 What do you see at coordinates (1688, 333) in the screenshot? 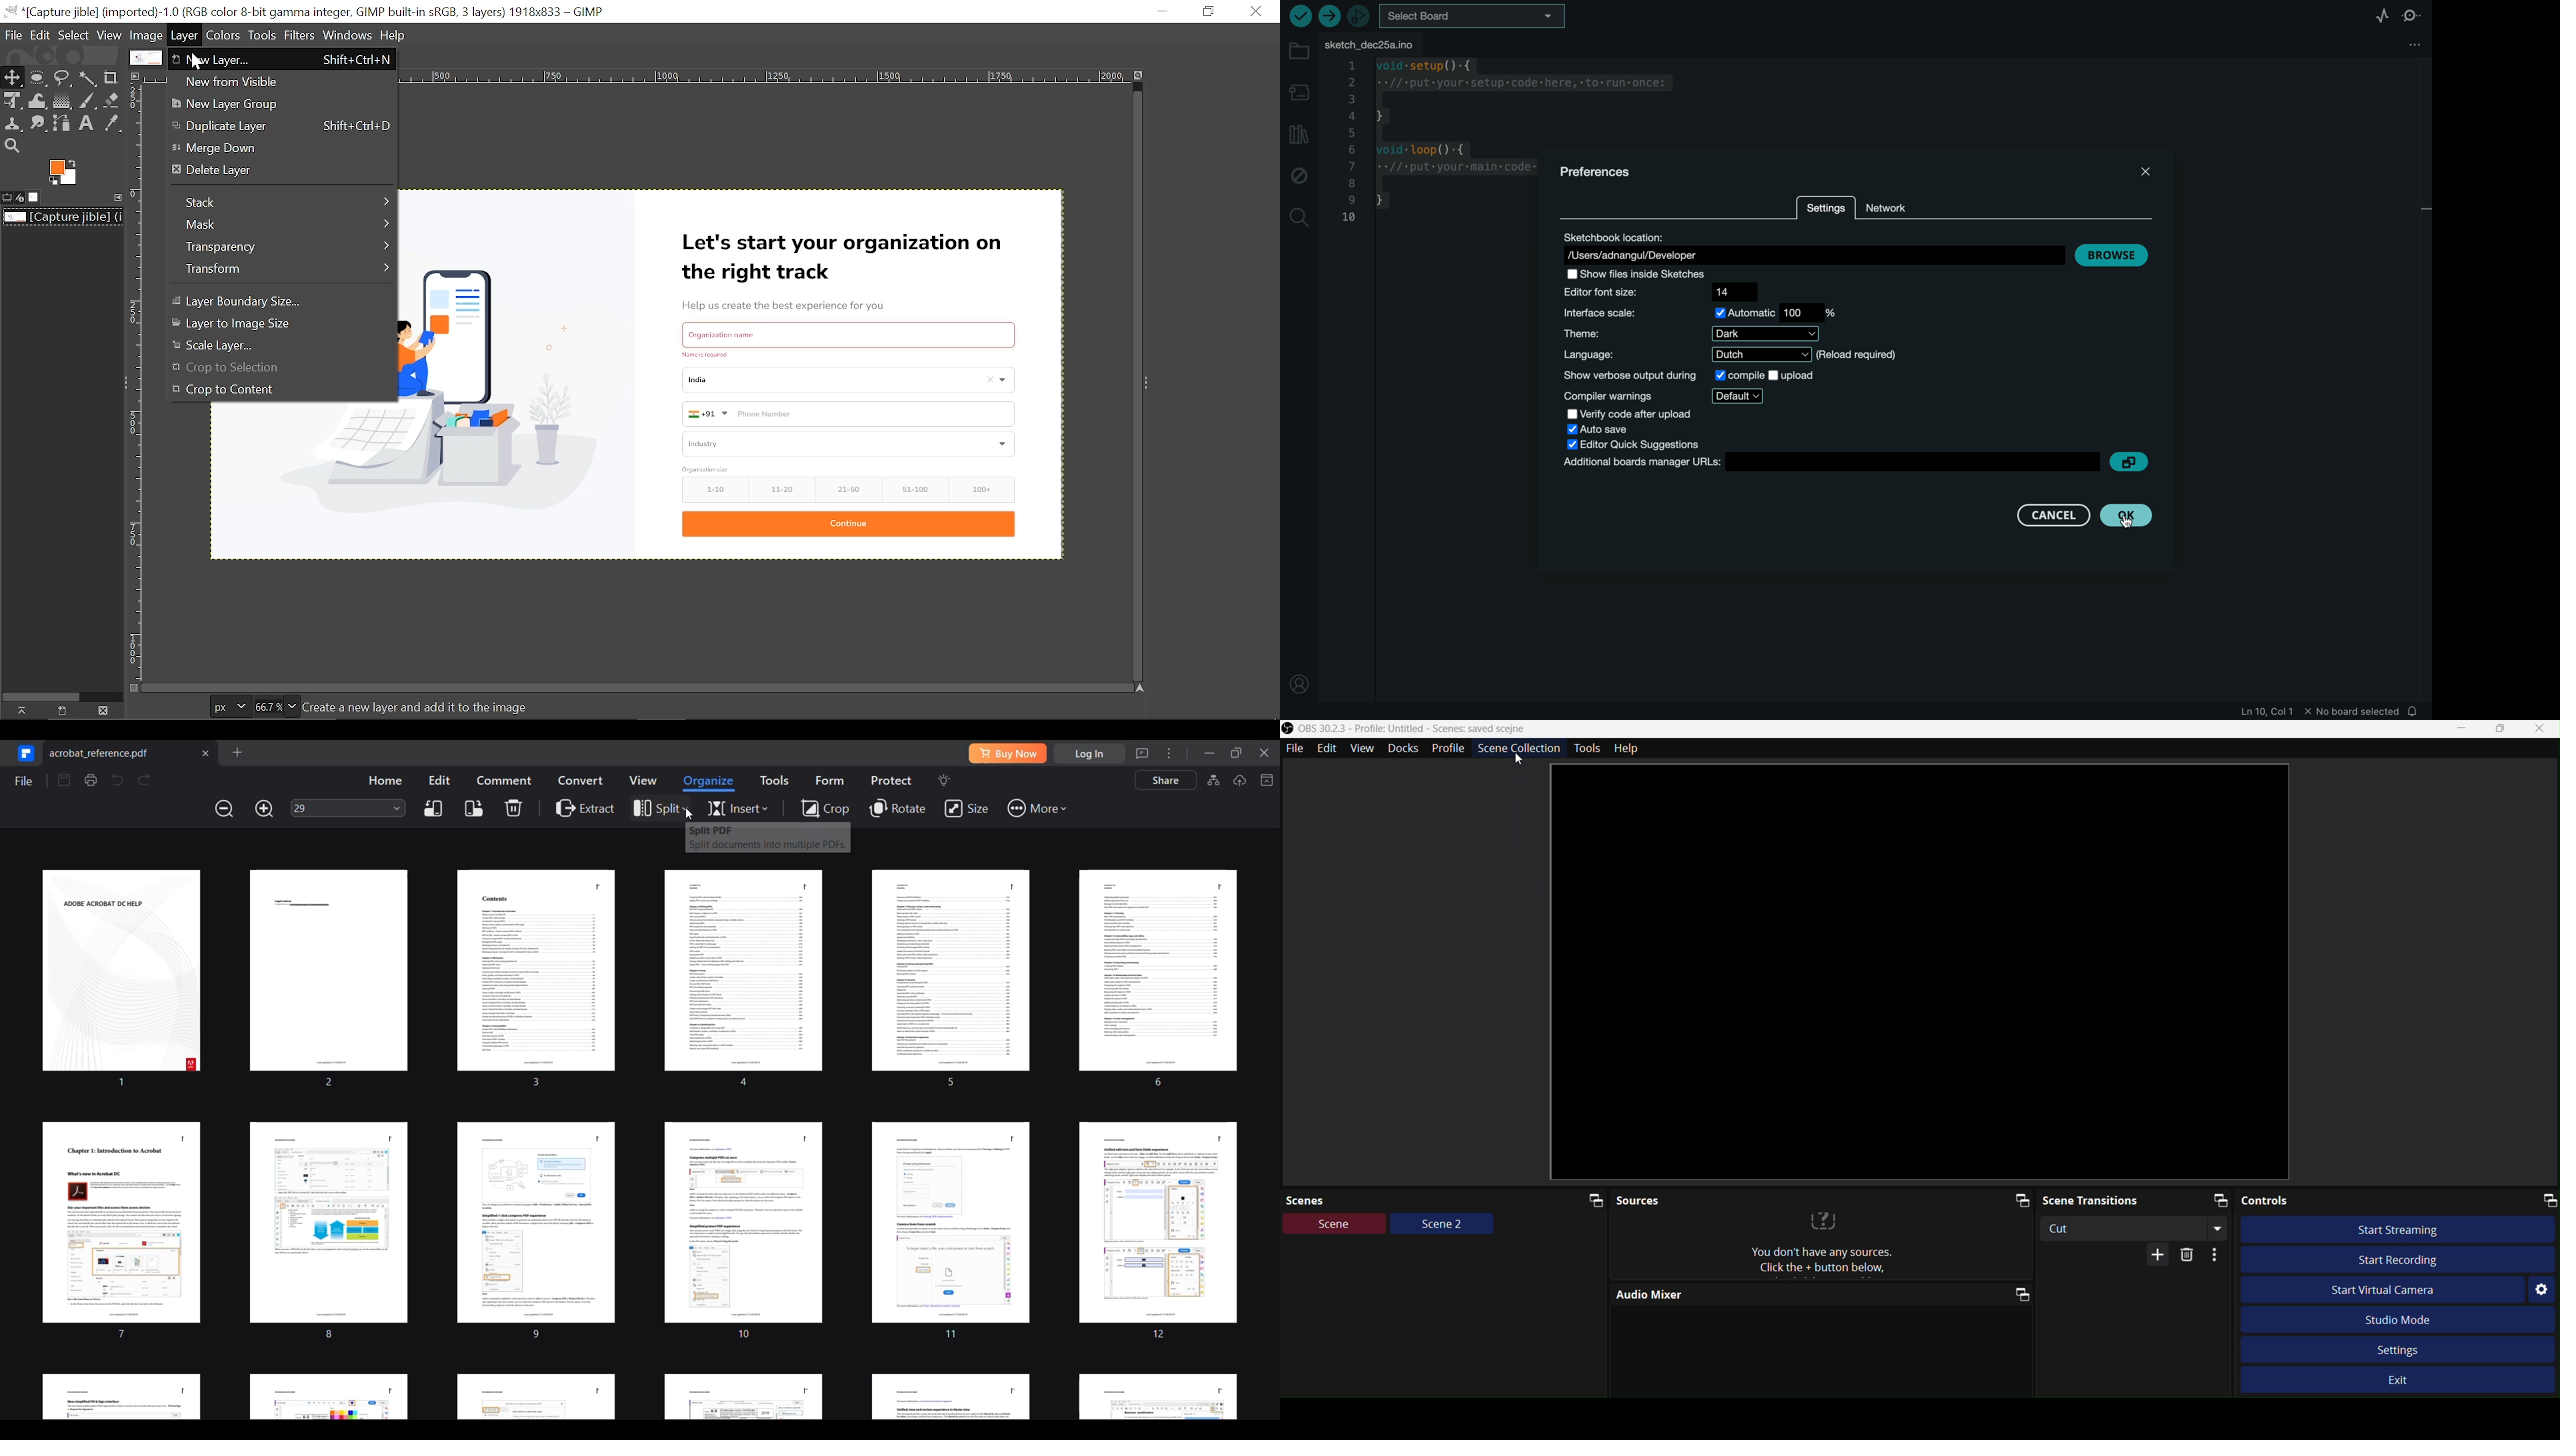
I see `theme` at bounding box center [1688, 333].